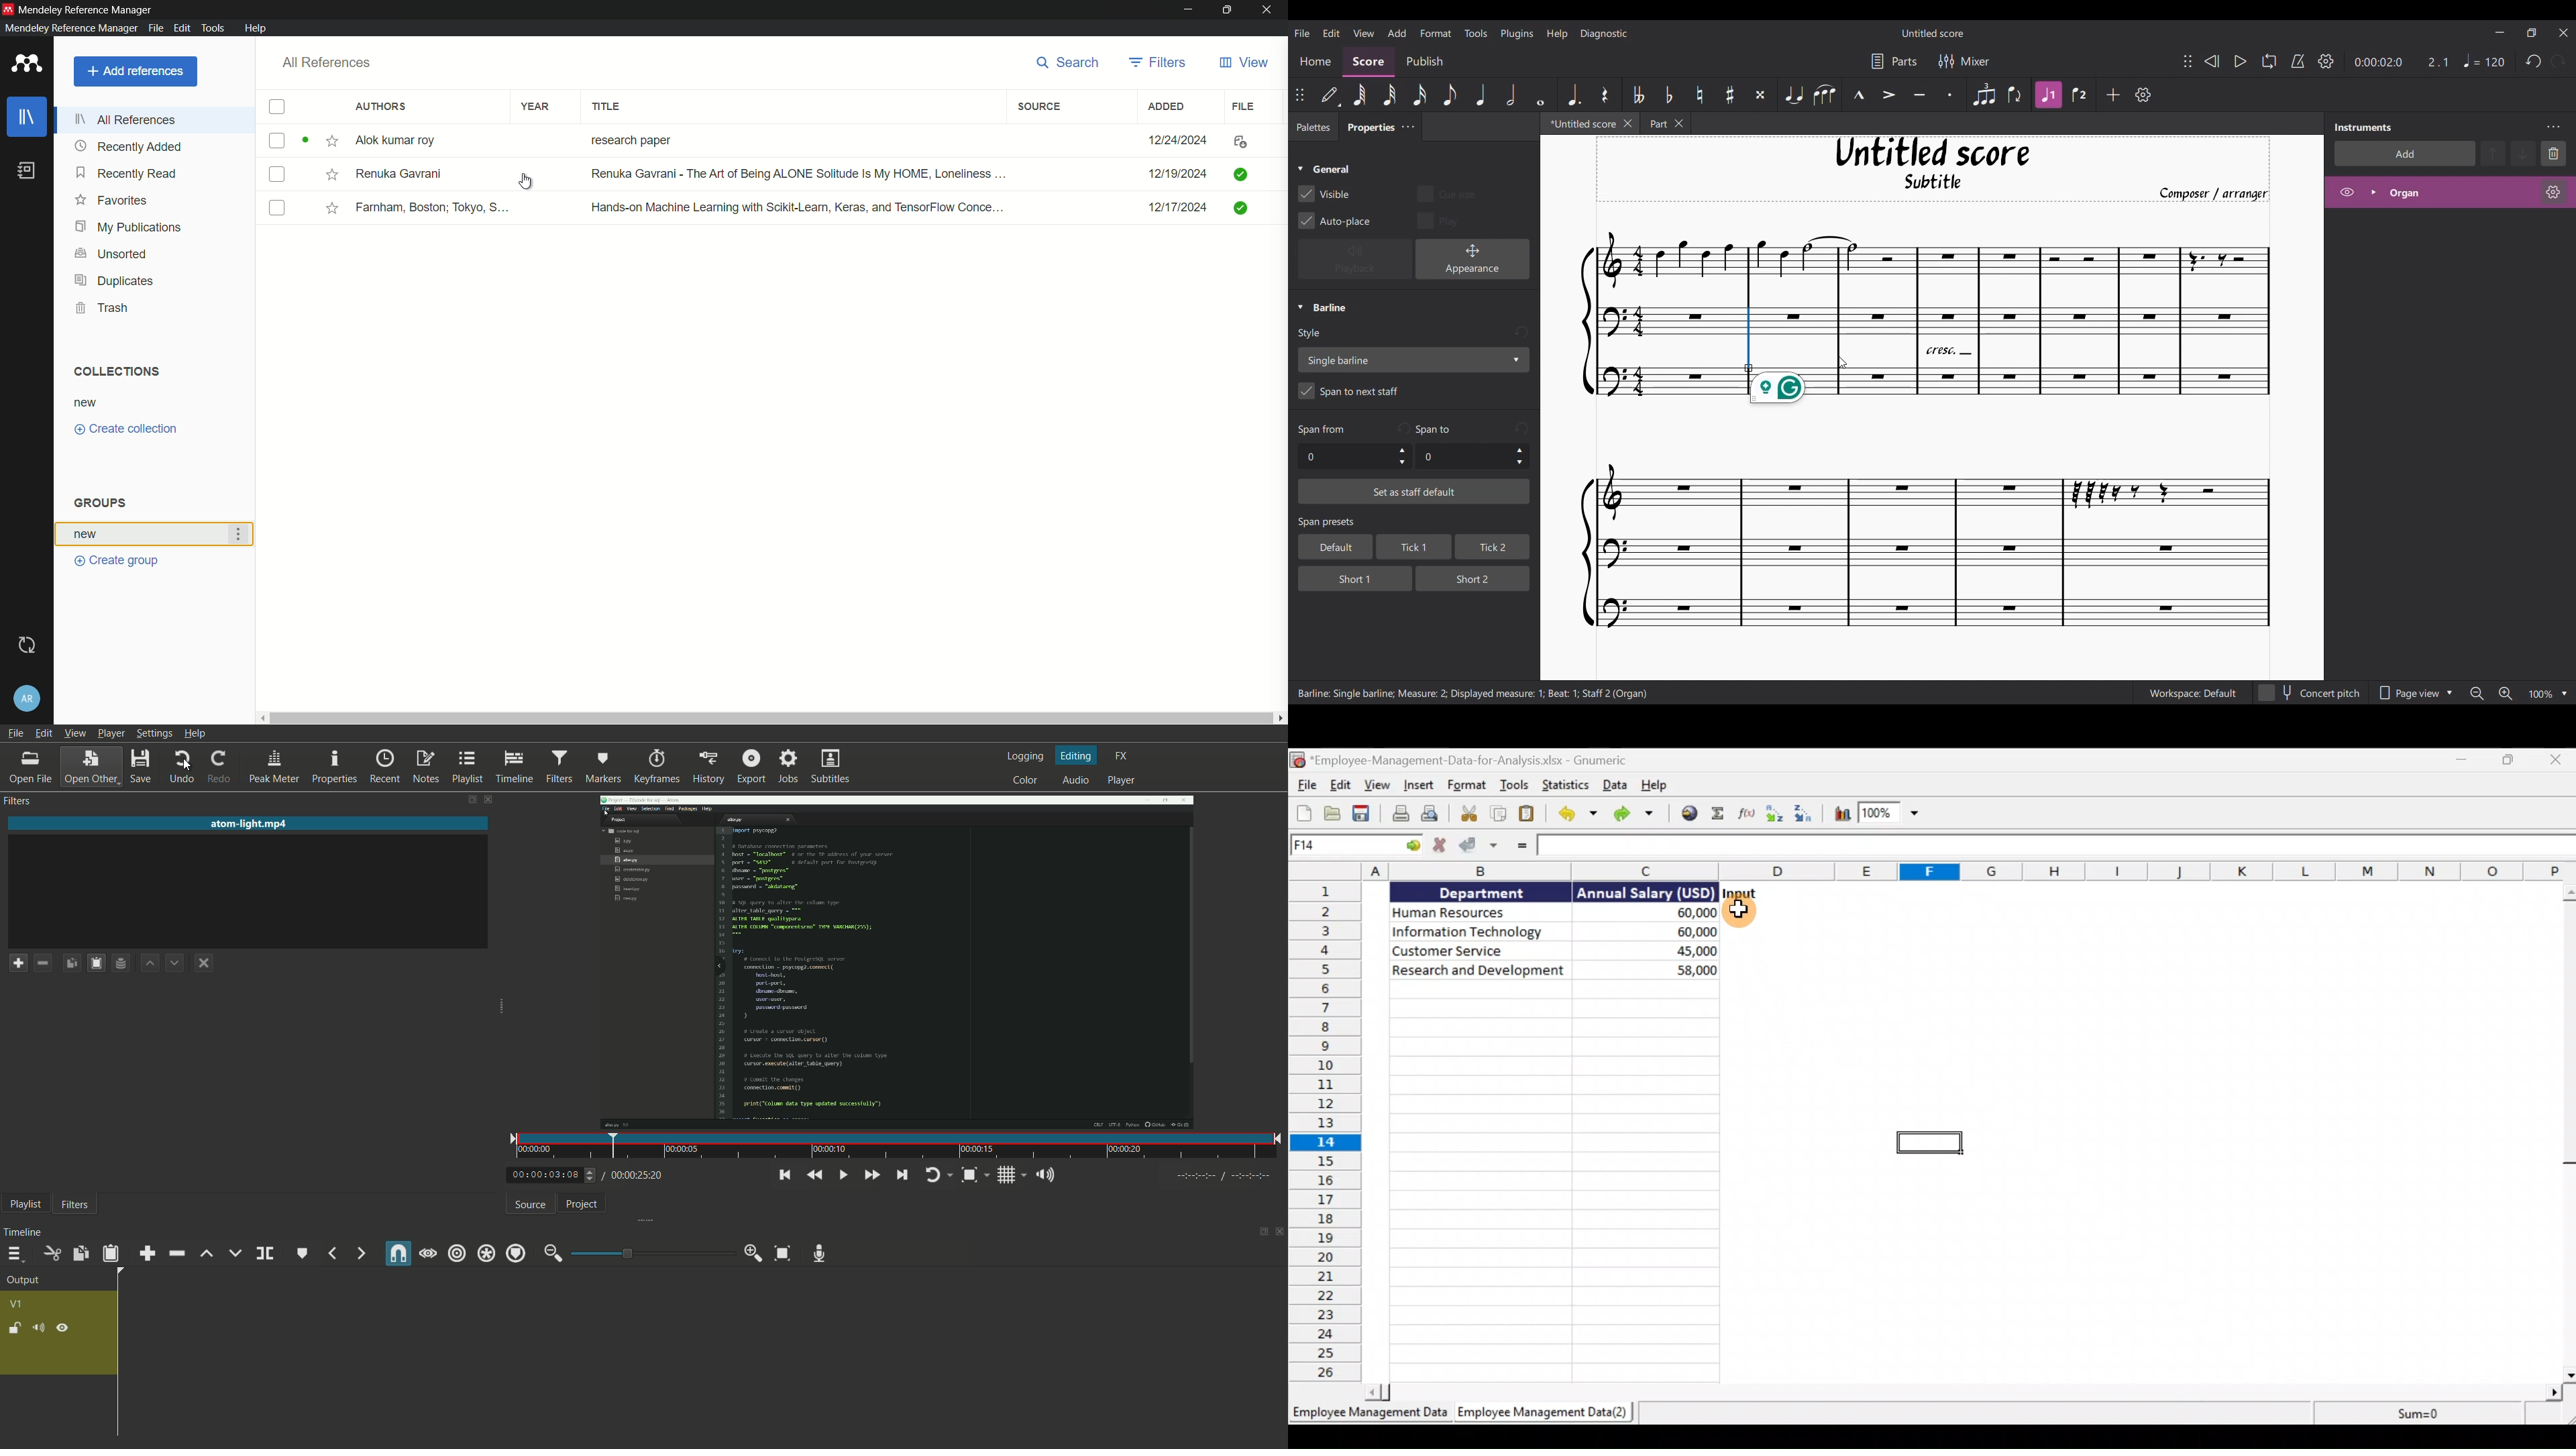  What do you see at coordinates (514, 1254) in the screenshot?
I see `ripple markers` at bounding box center [514, 1254].